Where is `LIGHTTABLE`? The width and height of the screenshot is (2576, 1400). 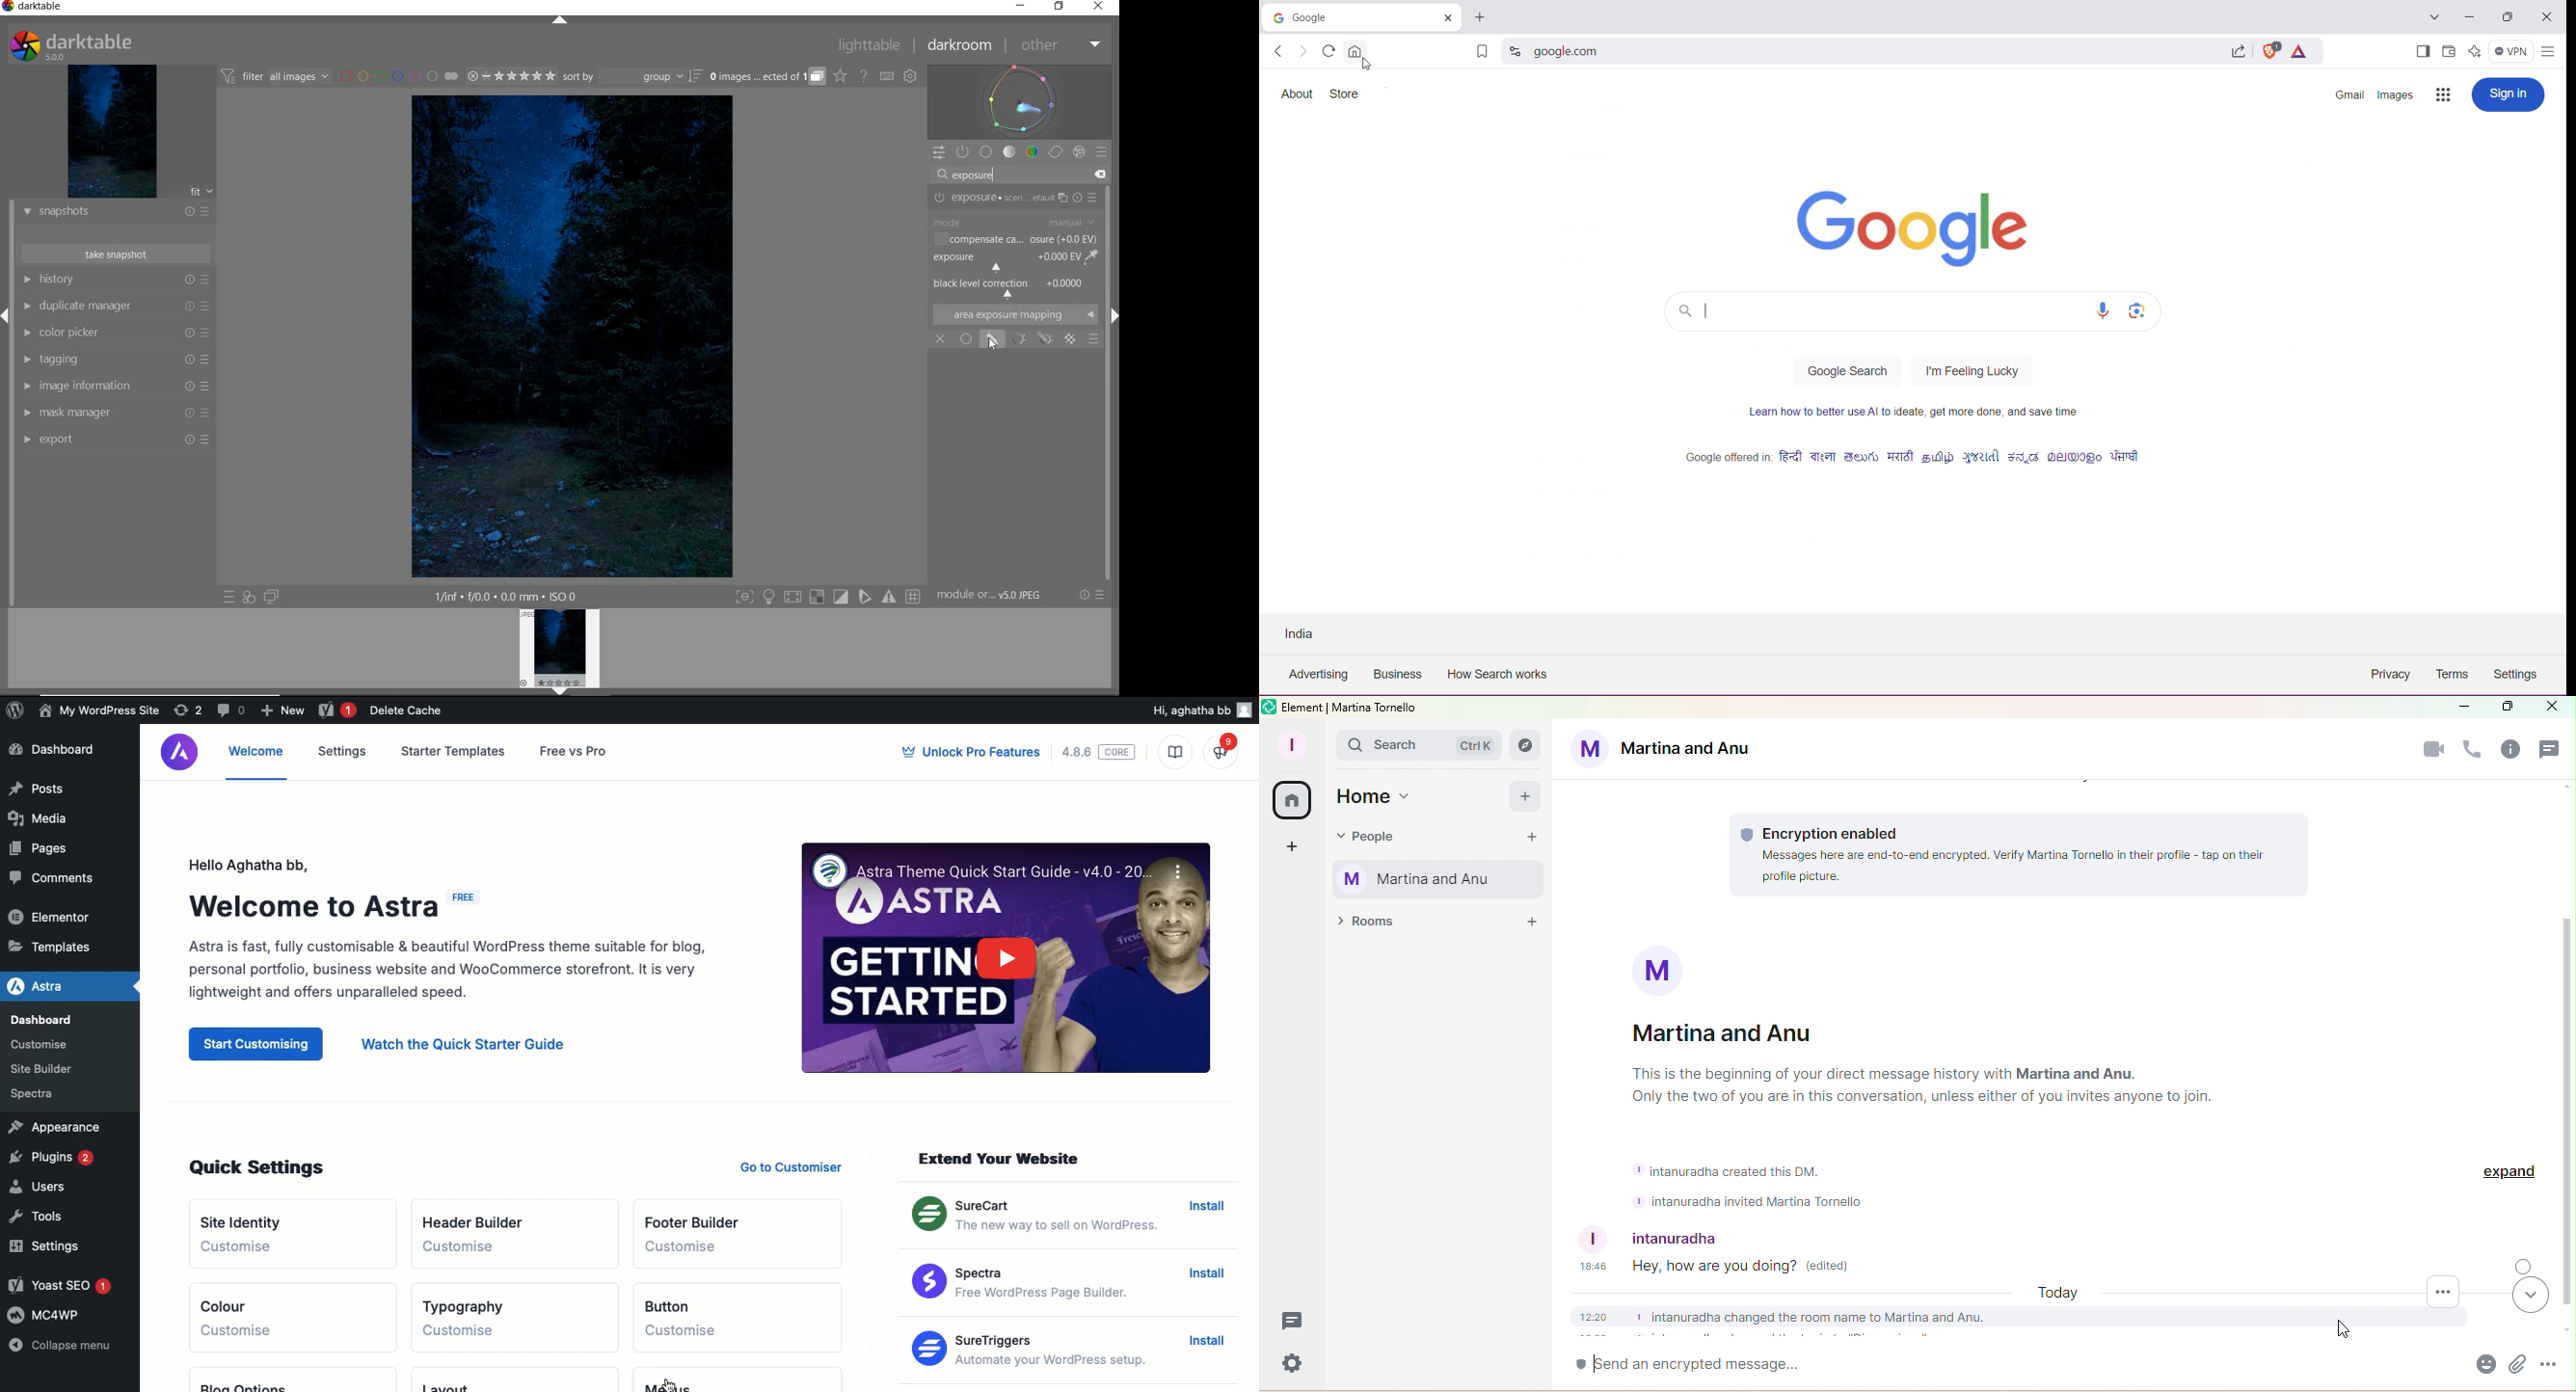 LIGHTTABLE is located at coordinates (869, 46).